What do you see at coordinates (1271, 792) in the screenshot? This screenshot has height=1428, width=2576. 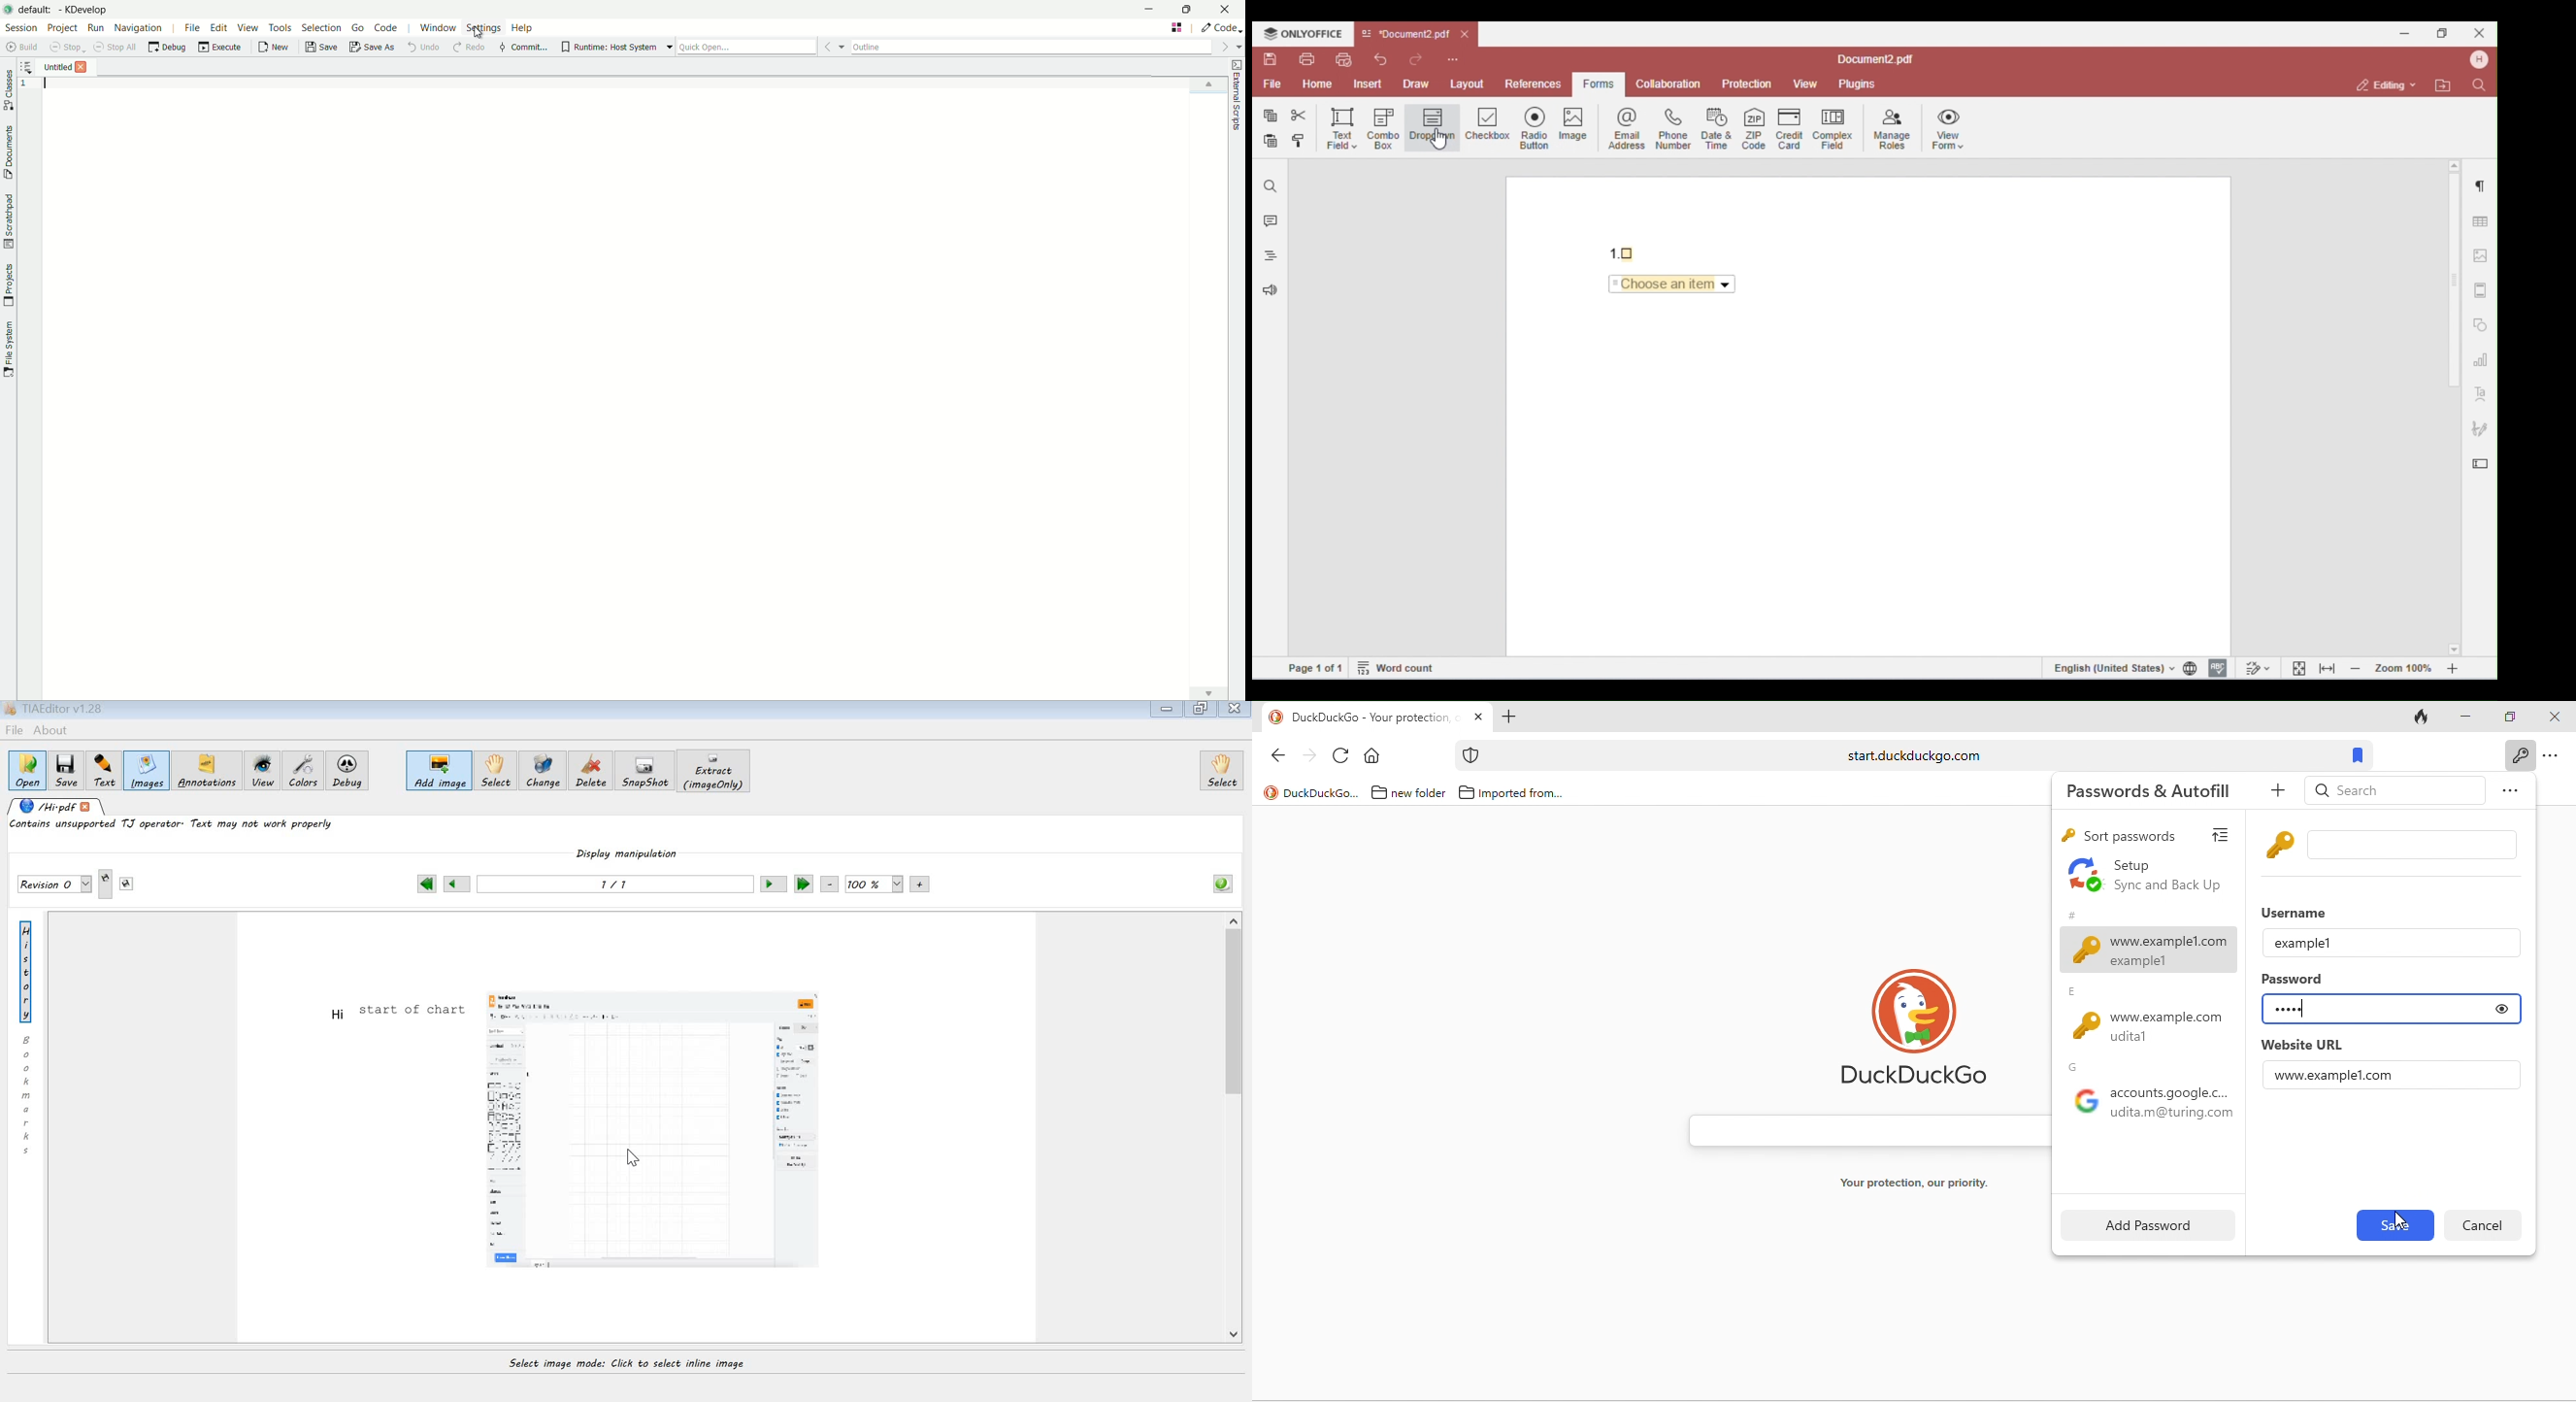 I see `logo` at bounding box center [1271, 792].